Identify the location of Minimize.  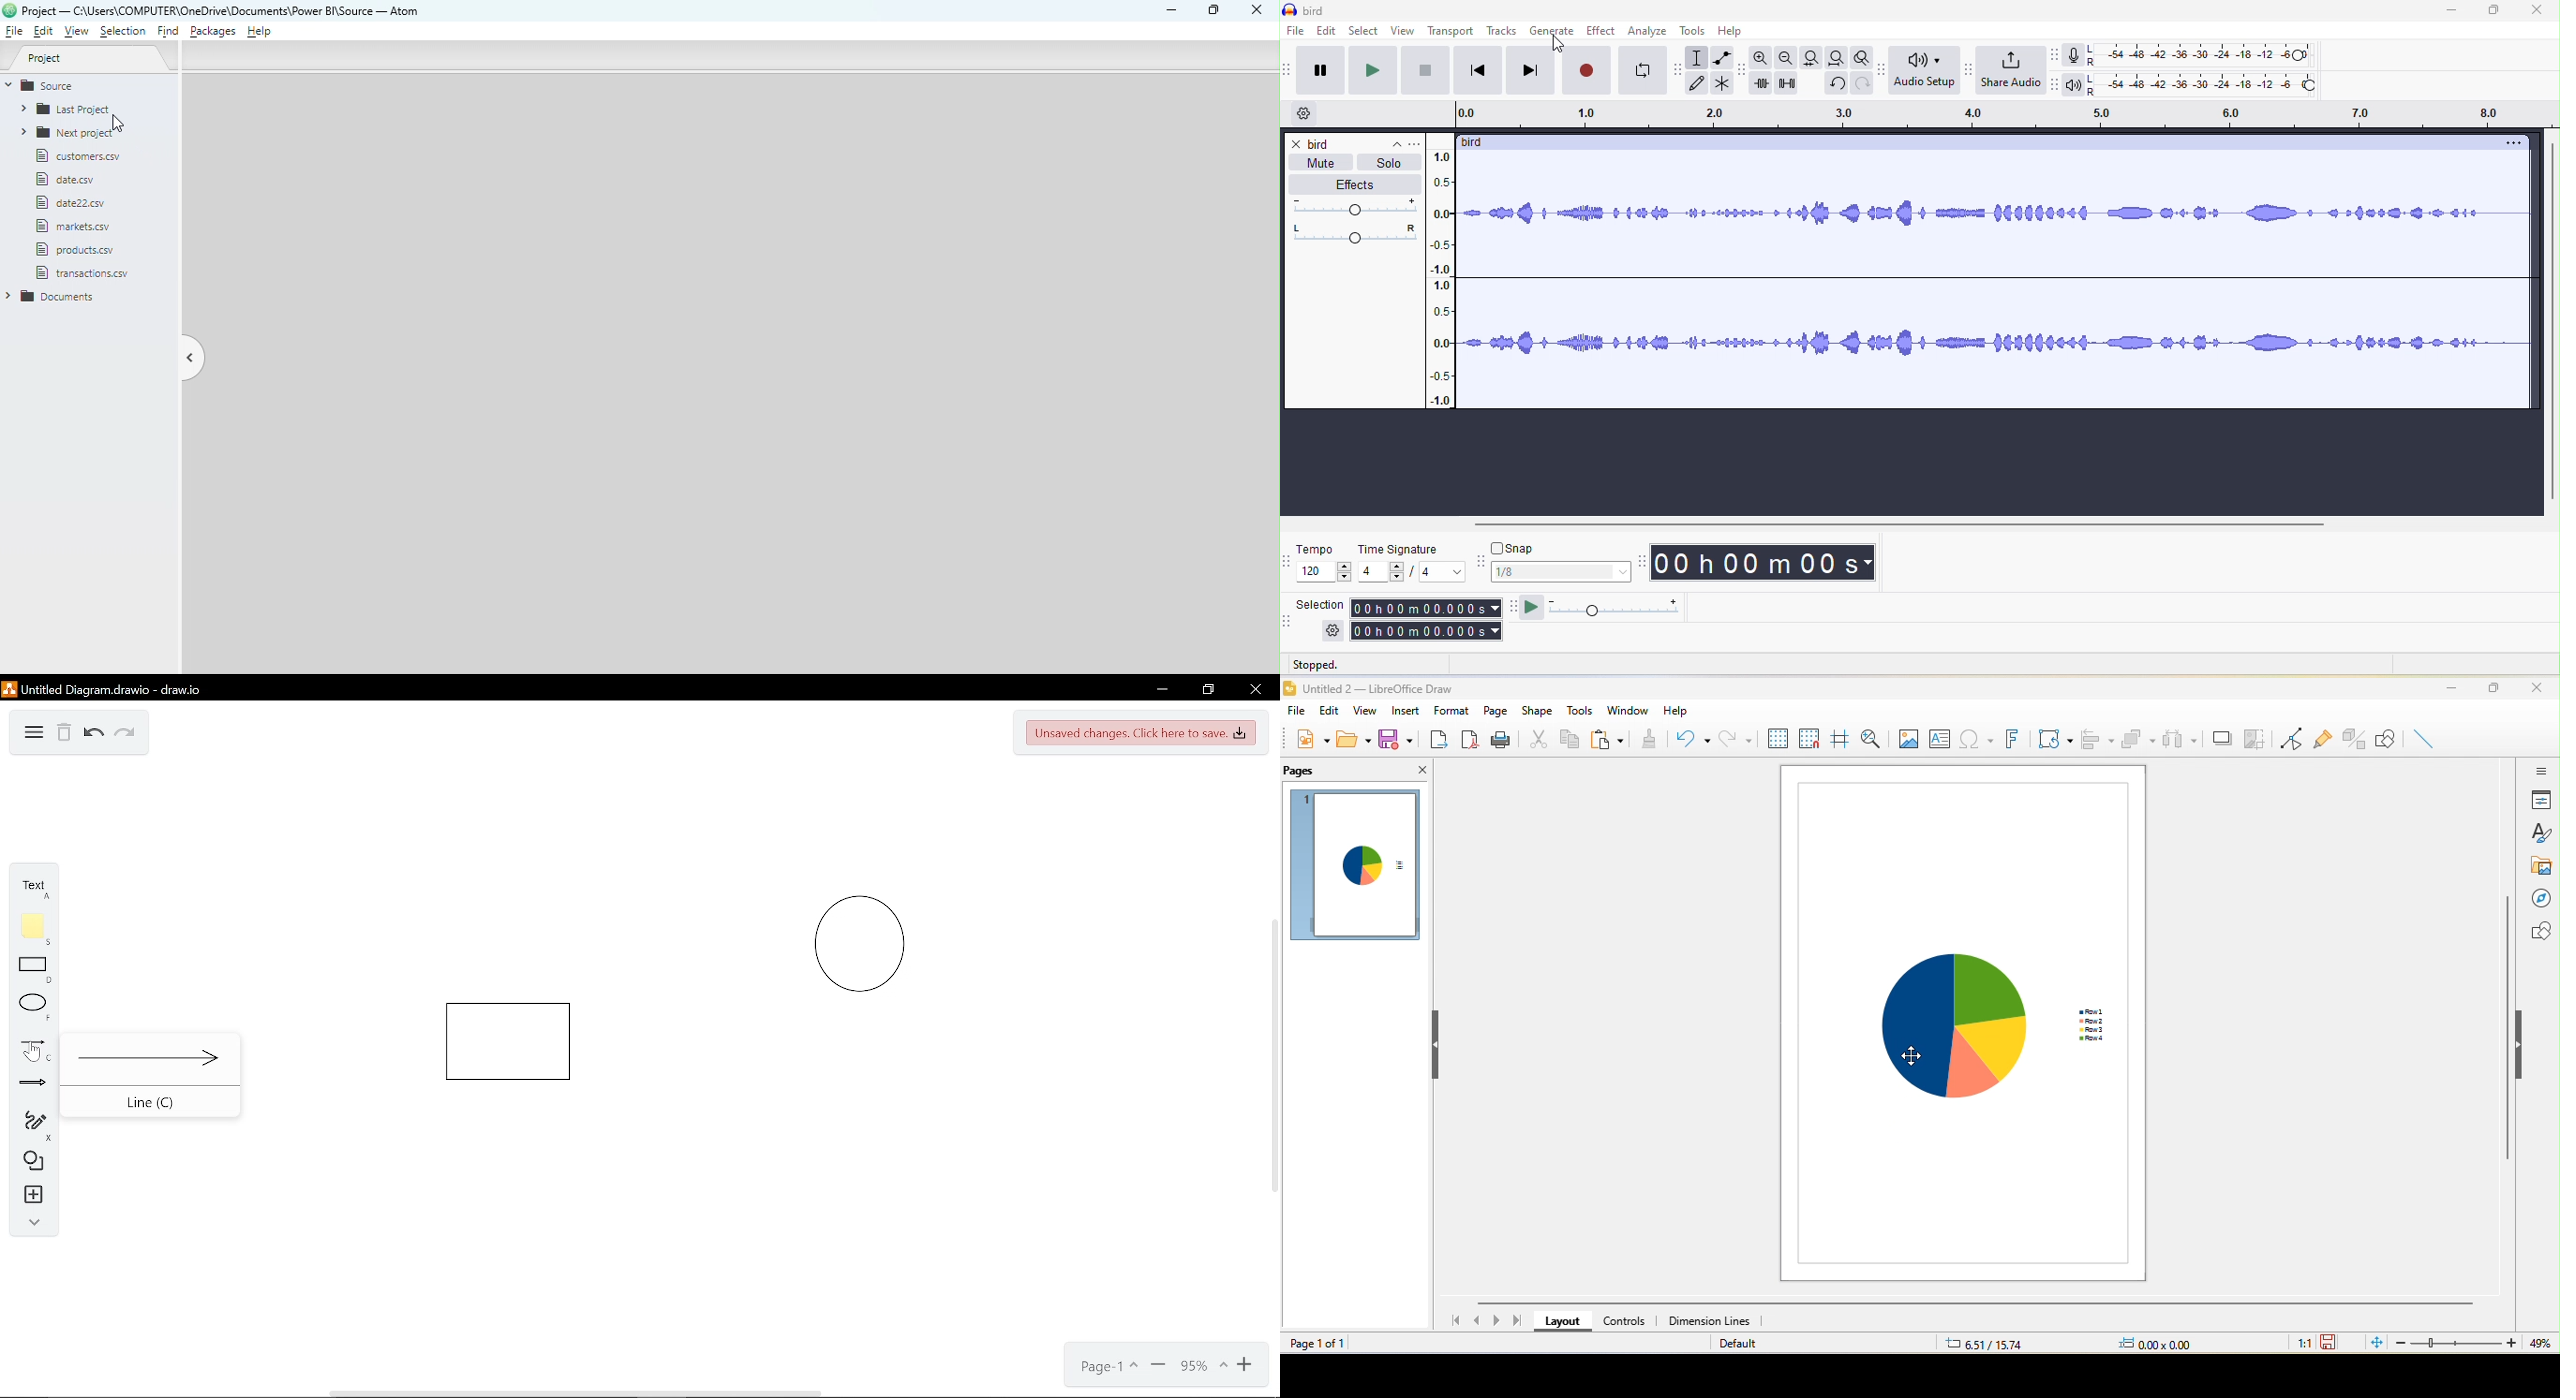
(1162, 689).